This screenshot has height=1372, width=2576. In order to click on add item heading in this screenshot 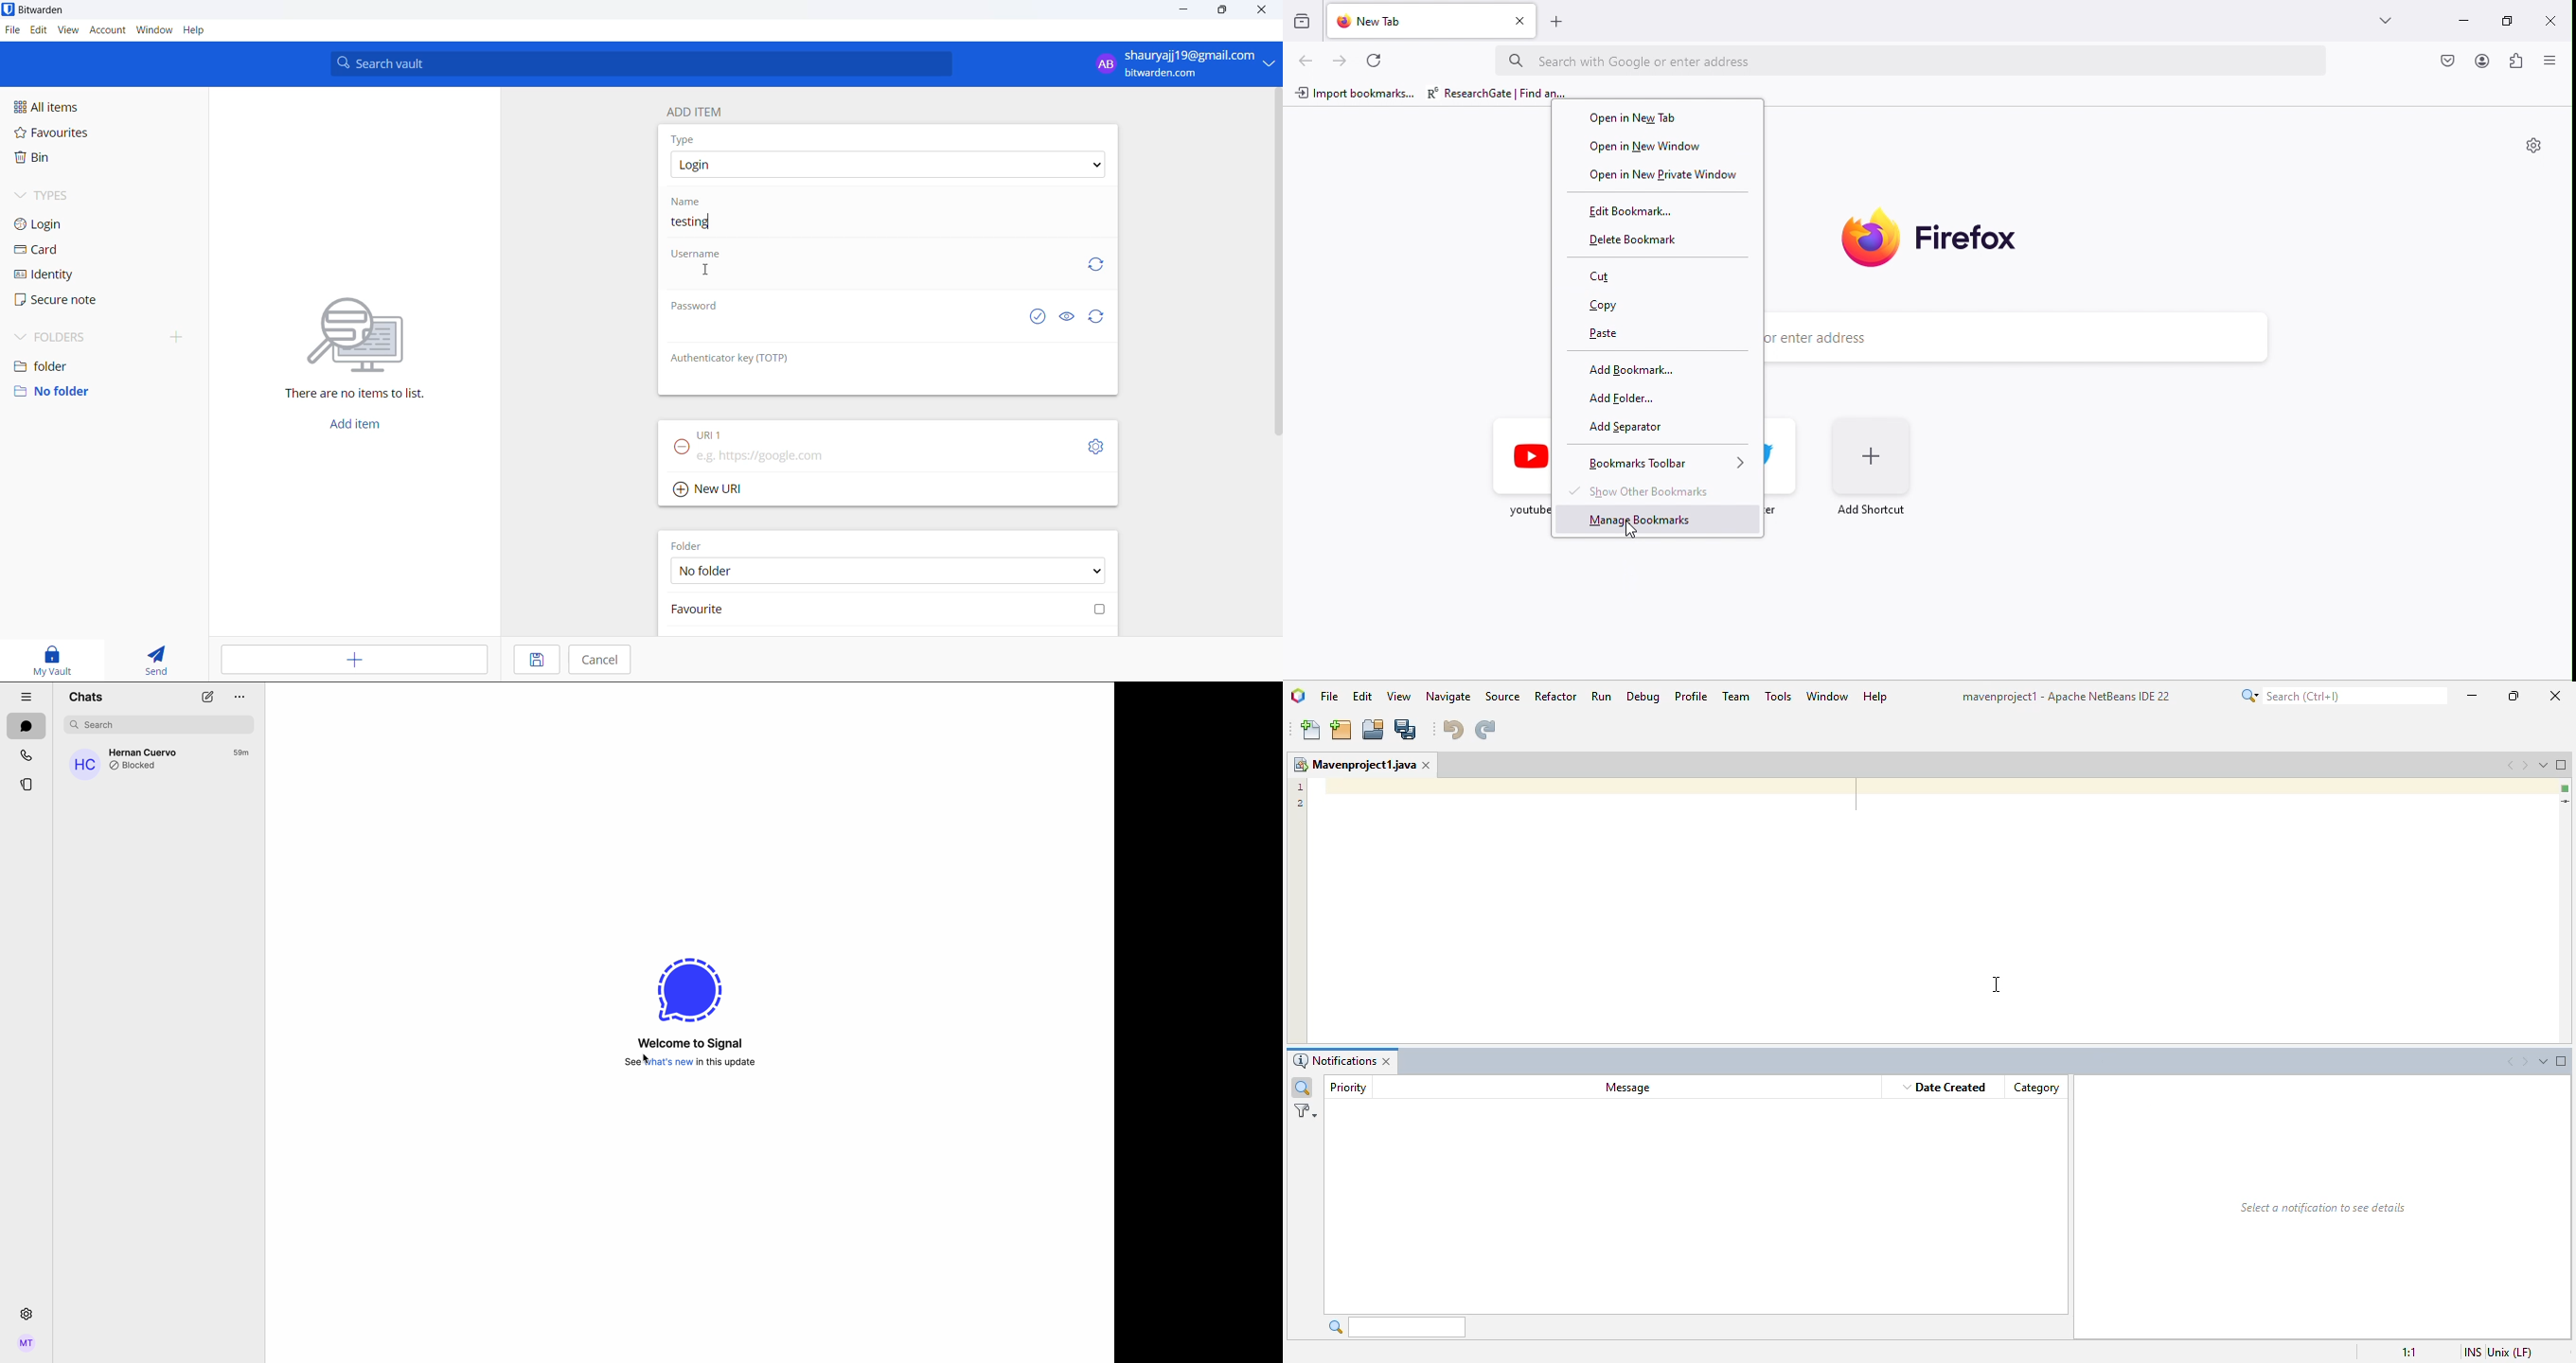, I will do `click(695, 108)`.